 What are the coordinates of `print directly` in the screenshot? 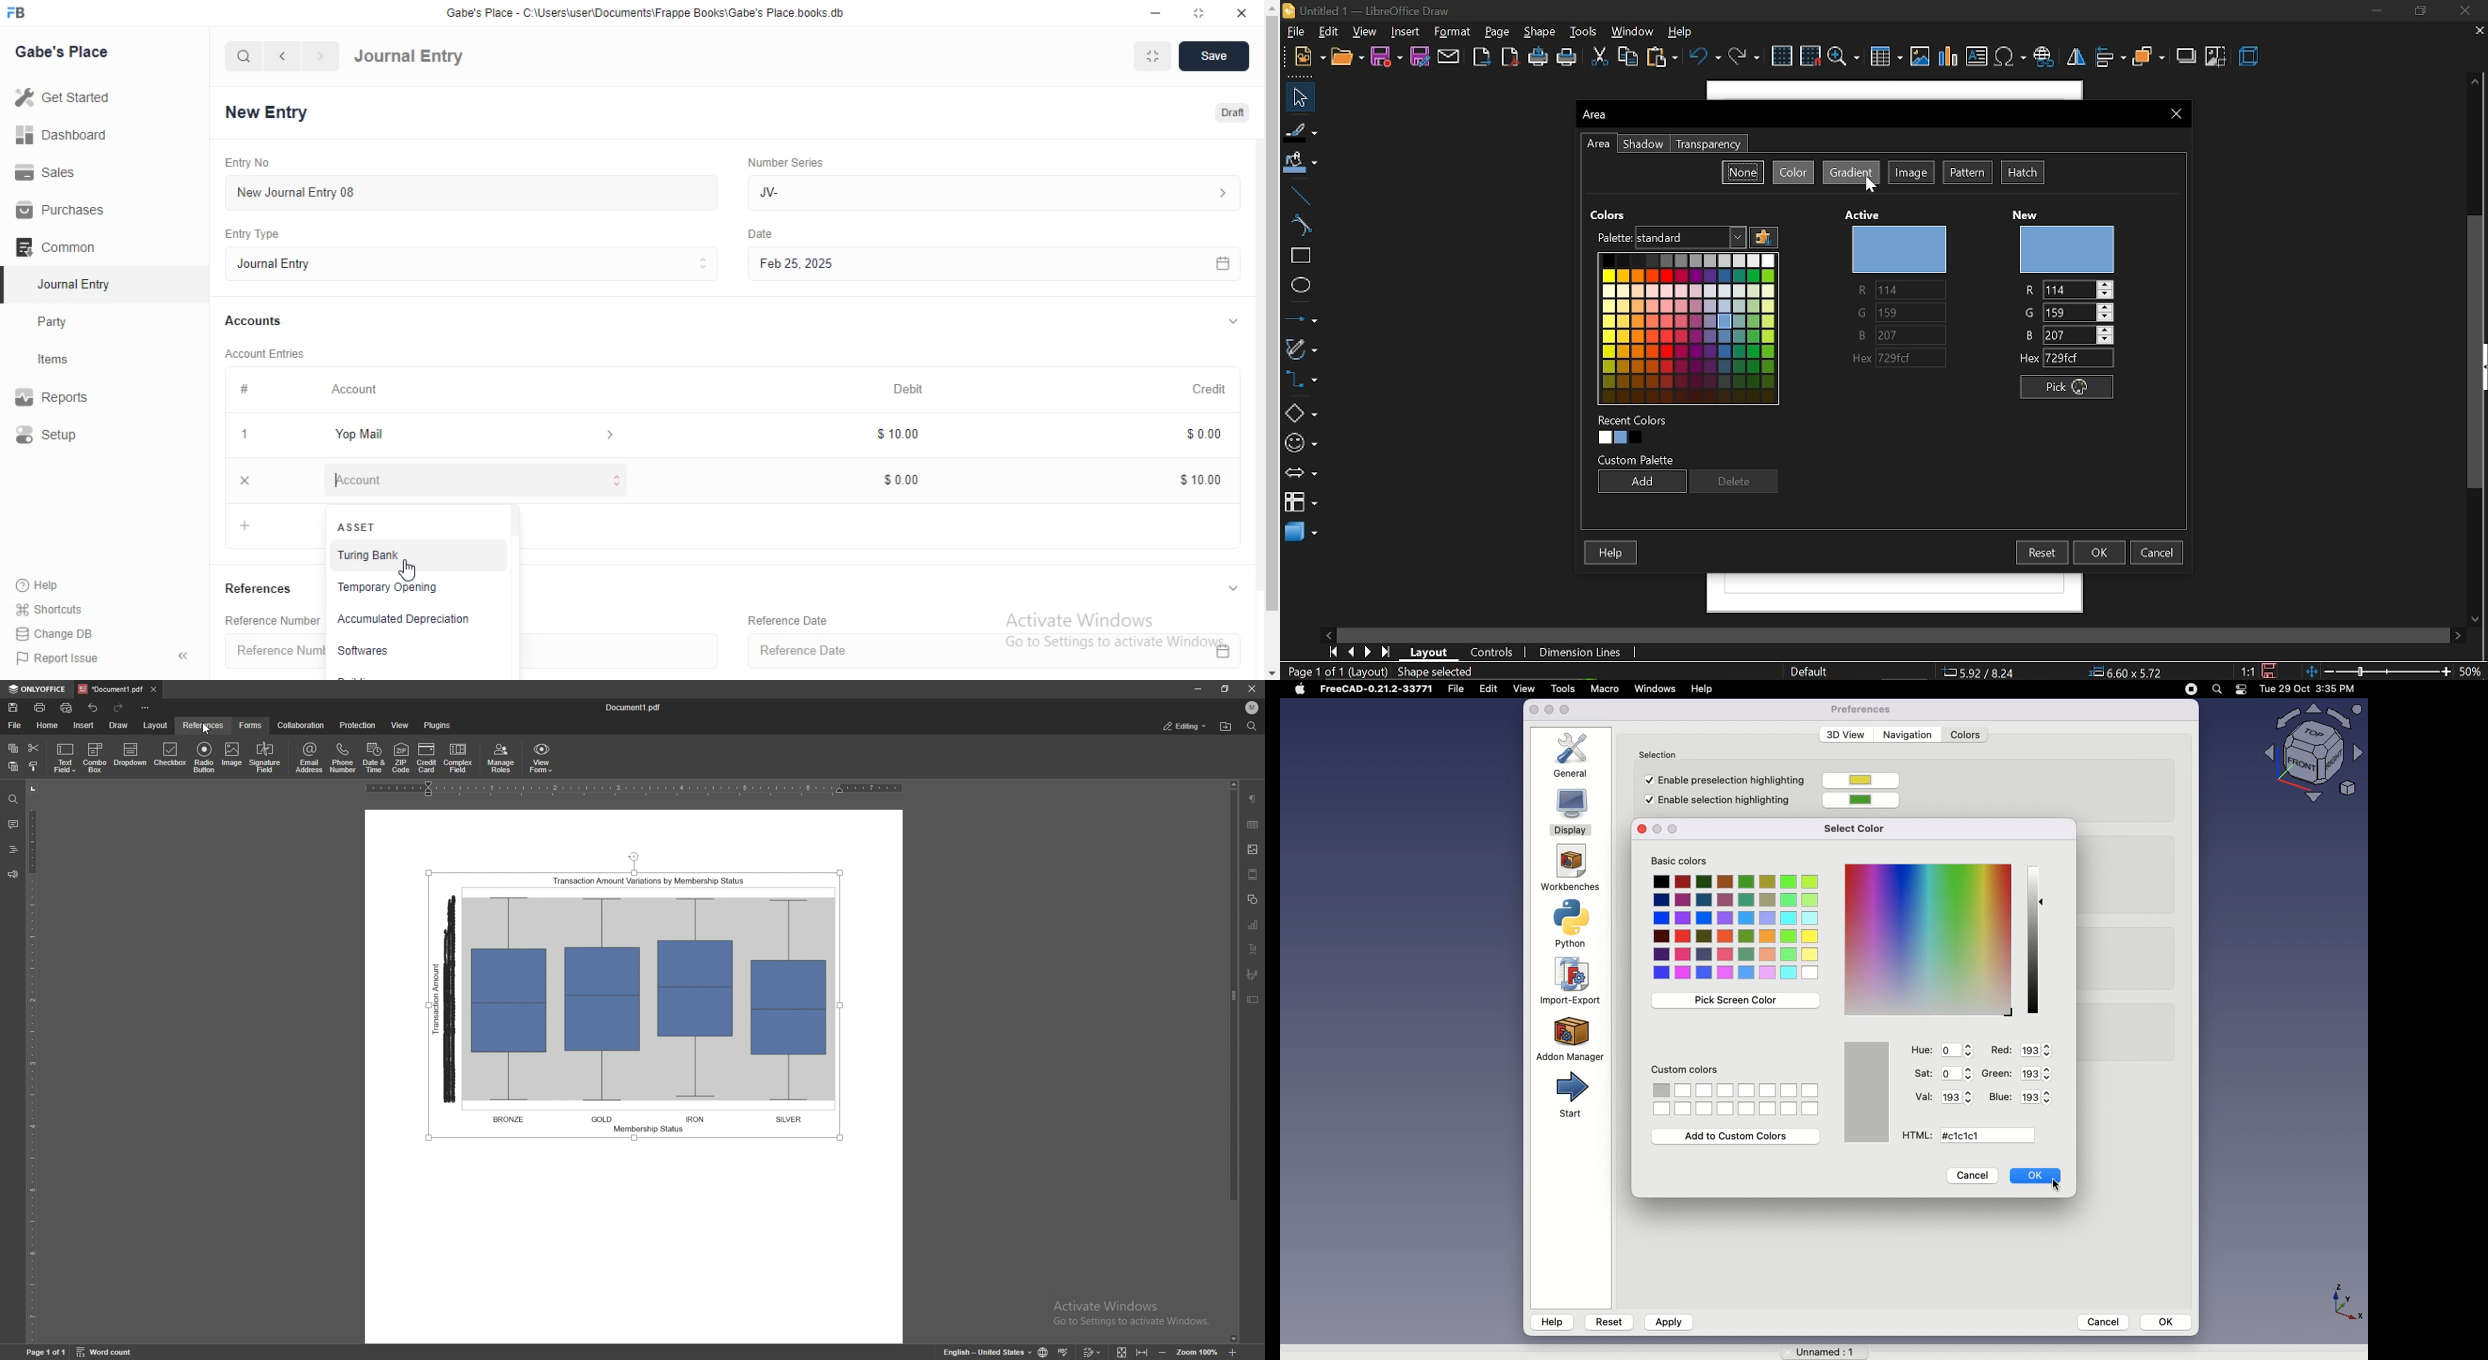 It's located at (1538, 58).